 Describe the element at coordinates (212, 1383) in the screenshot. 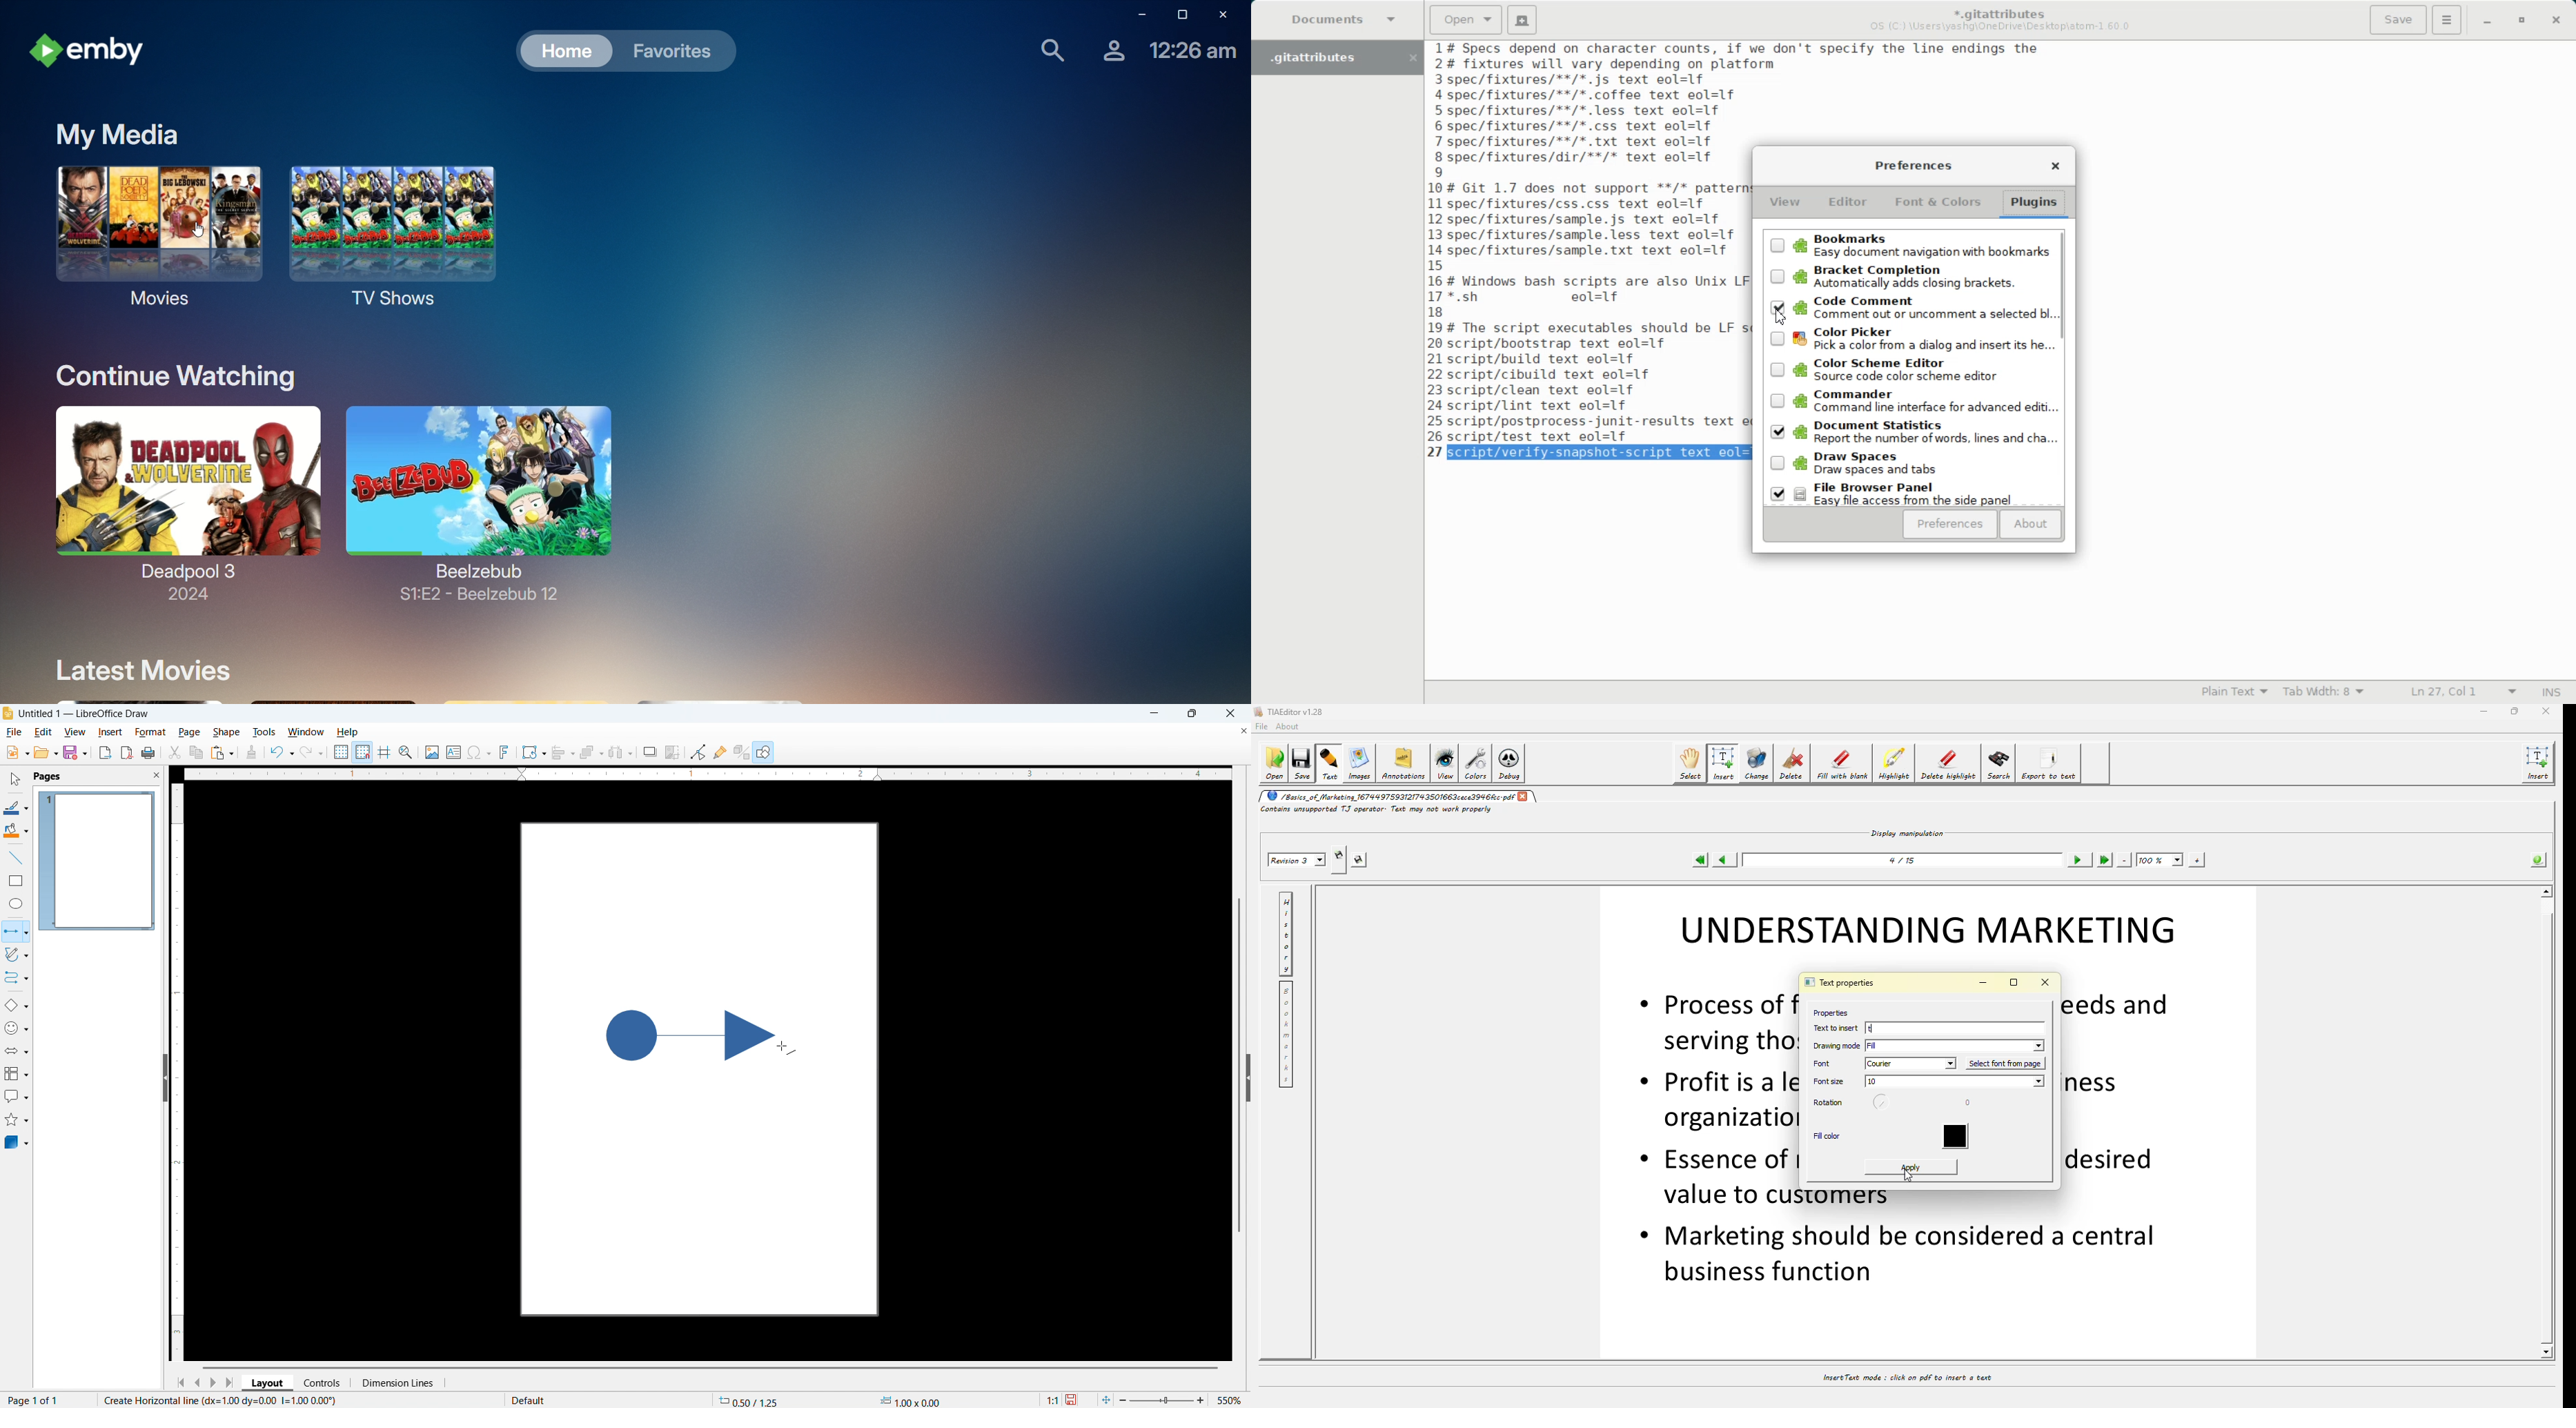

I see `Next page ` at that location.